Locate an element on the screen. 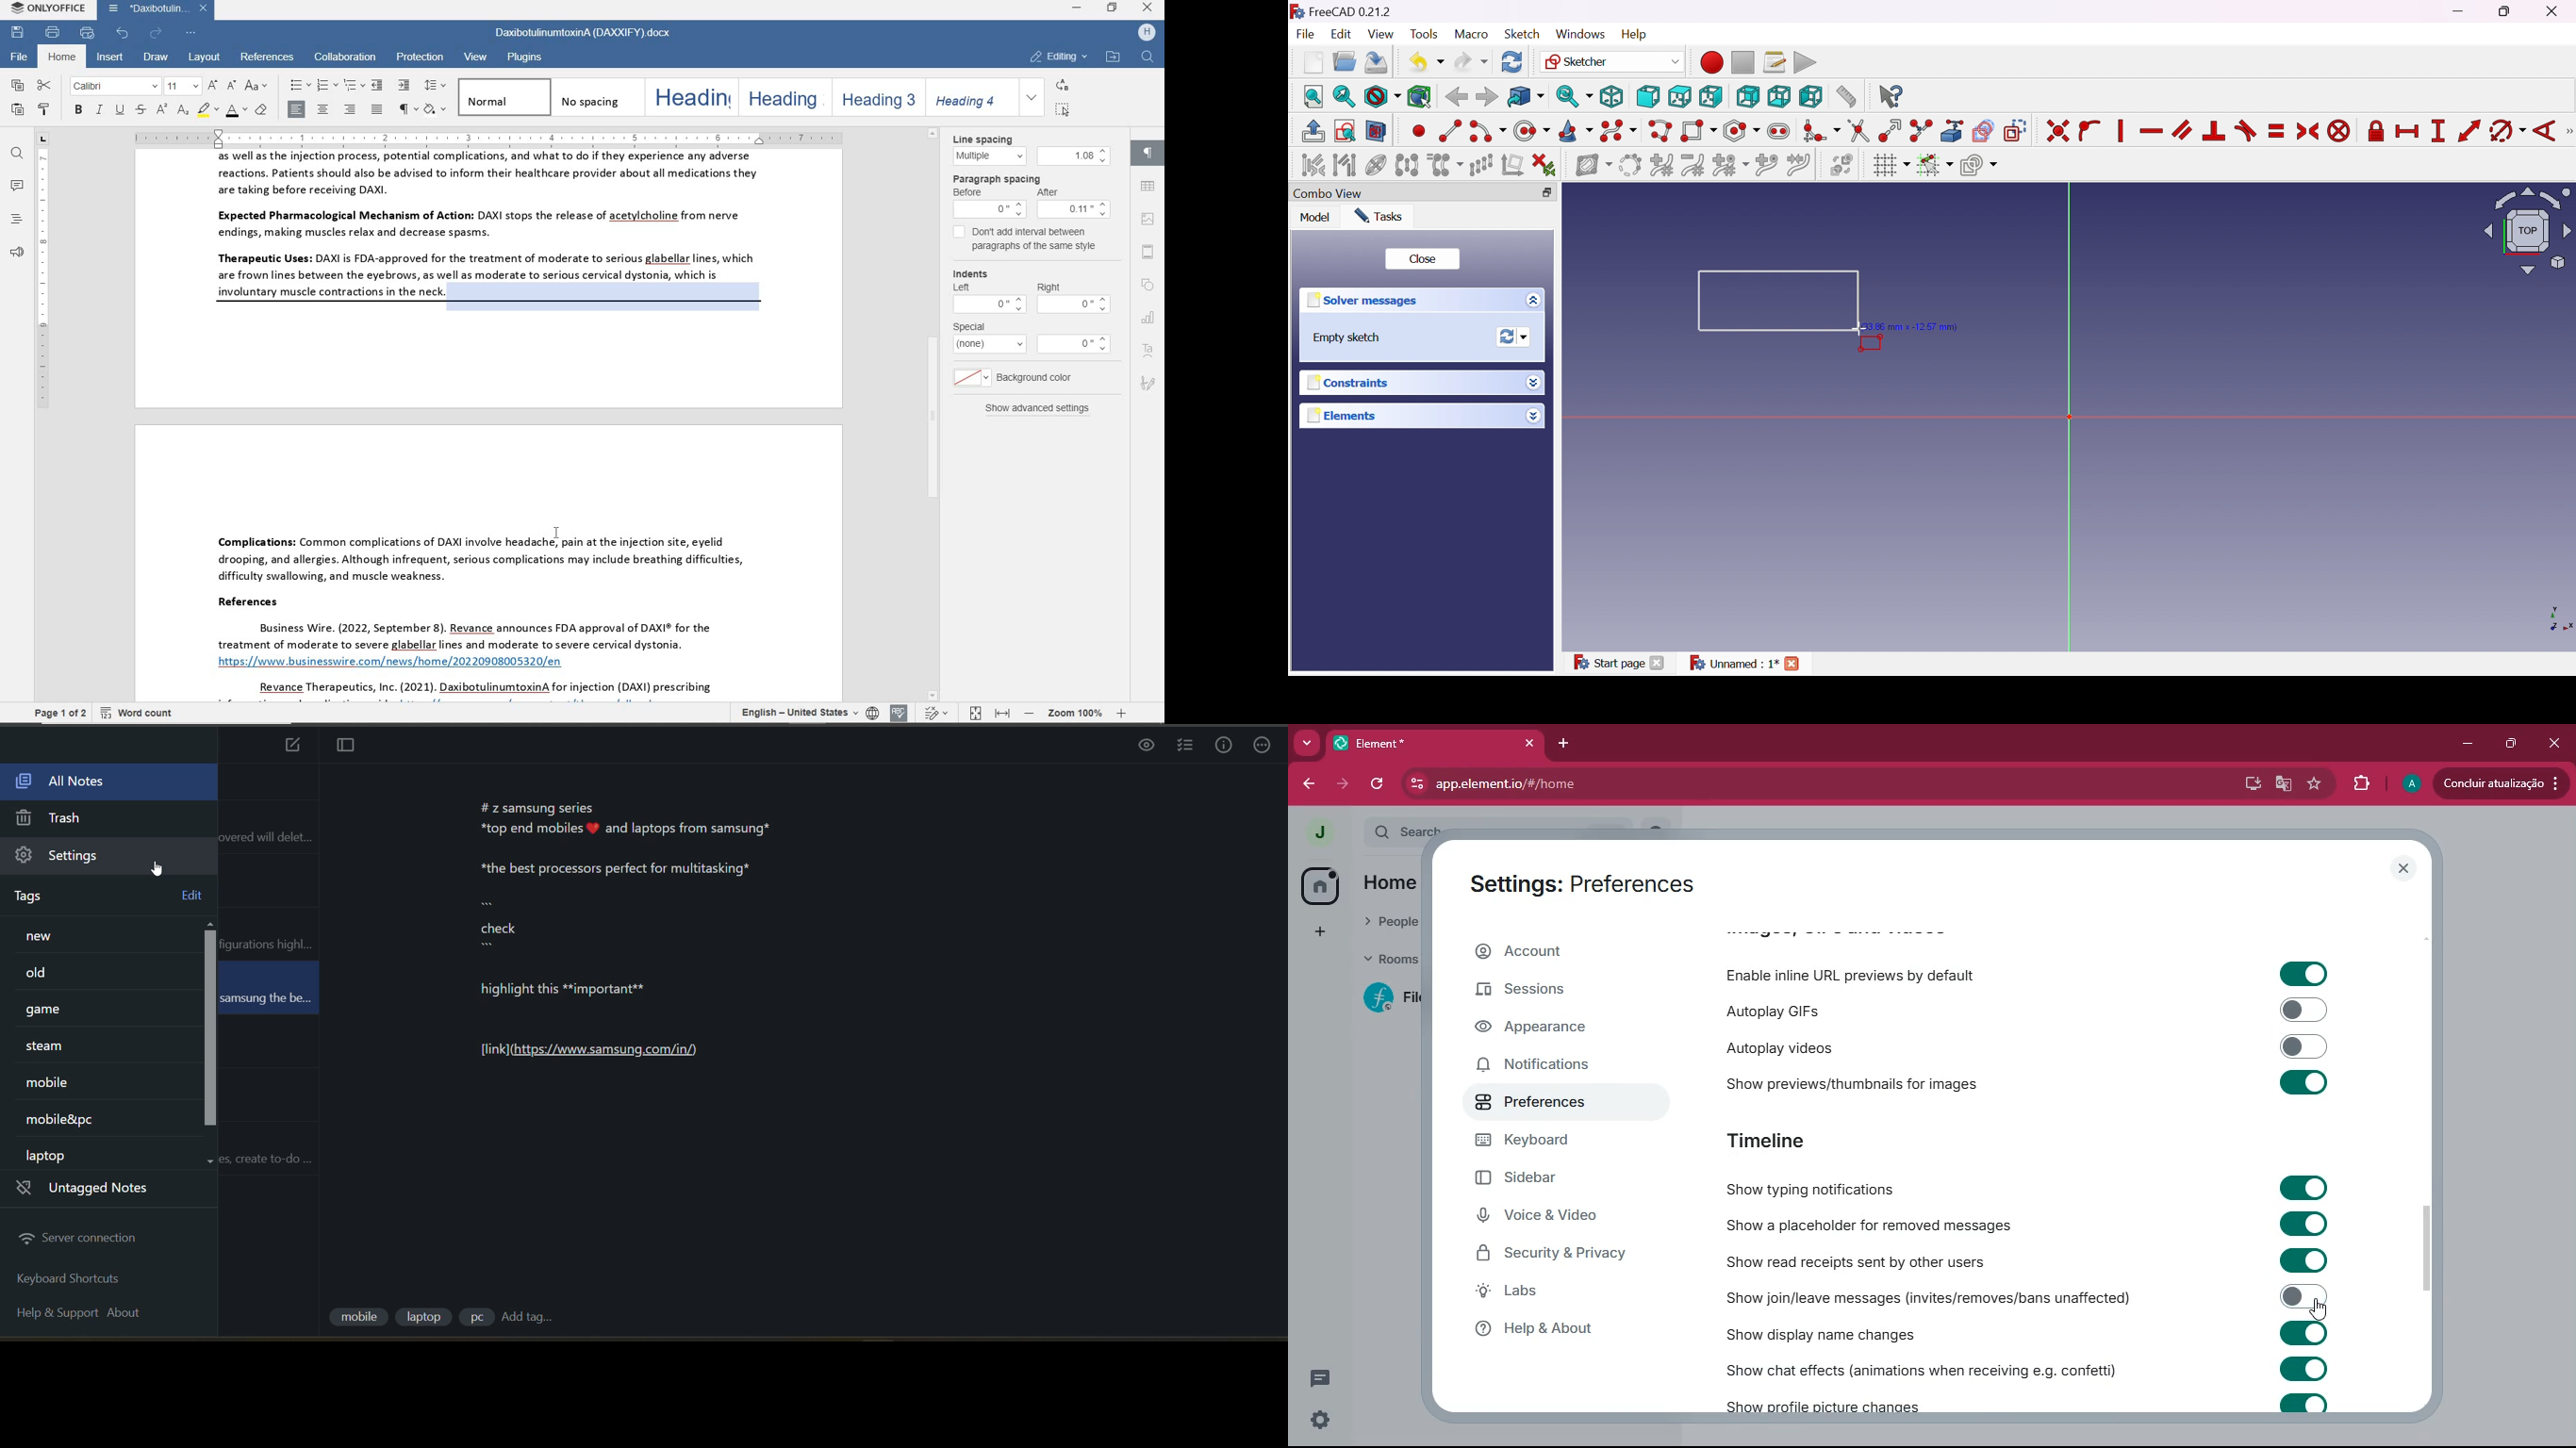 This screenshot has width=2576, height=1456. trash is located at coordinates (56, 819).